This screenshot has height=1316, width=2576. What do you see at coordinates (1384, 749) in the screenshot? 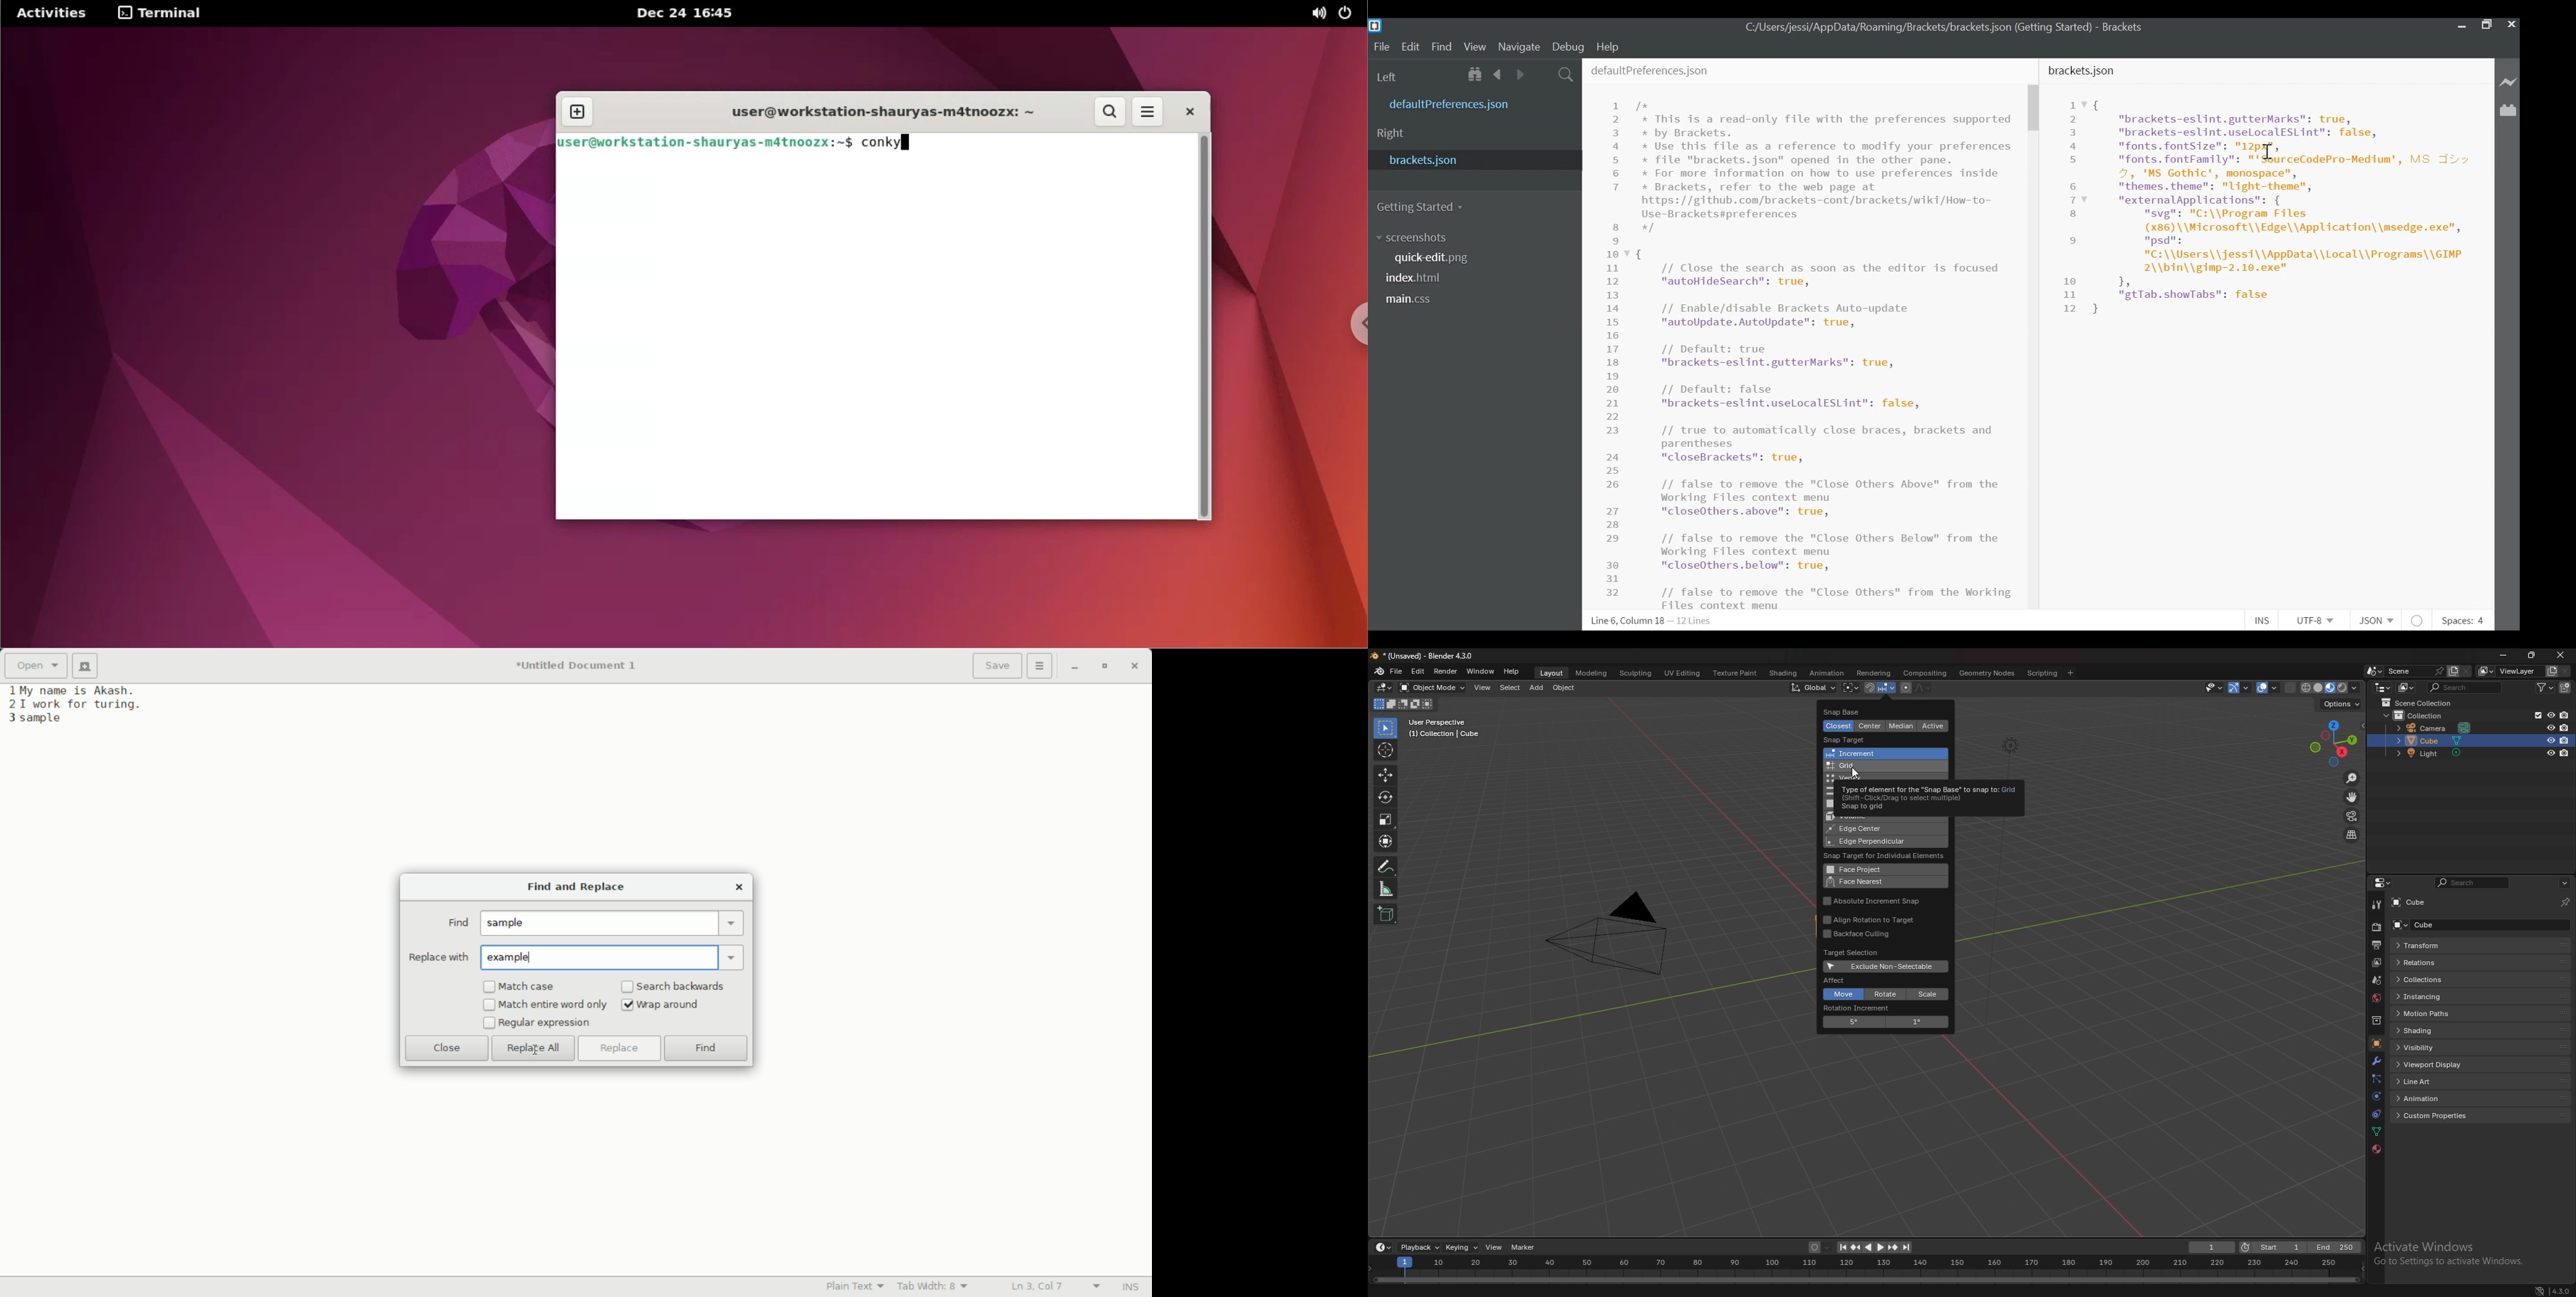
I see `cursor` at bounding box center [1384, 749].